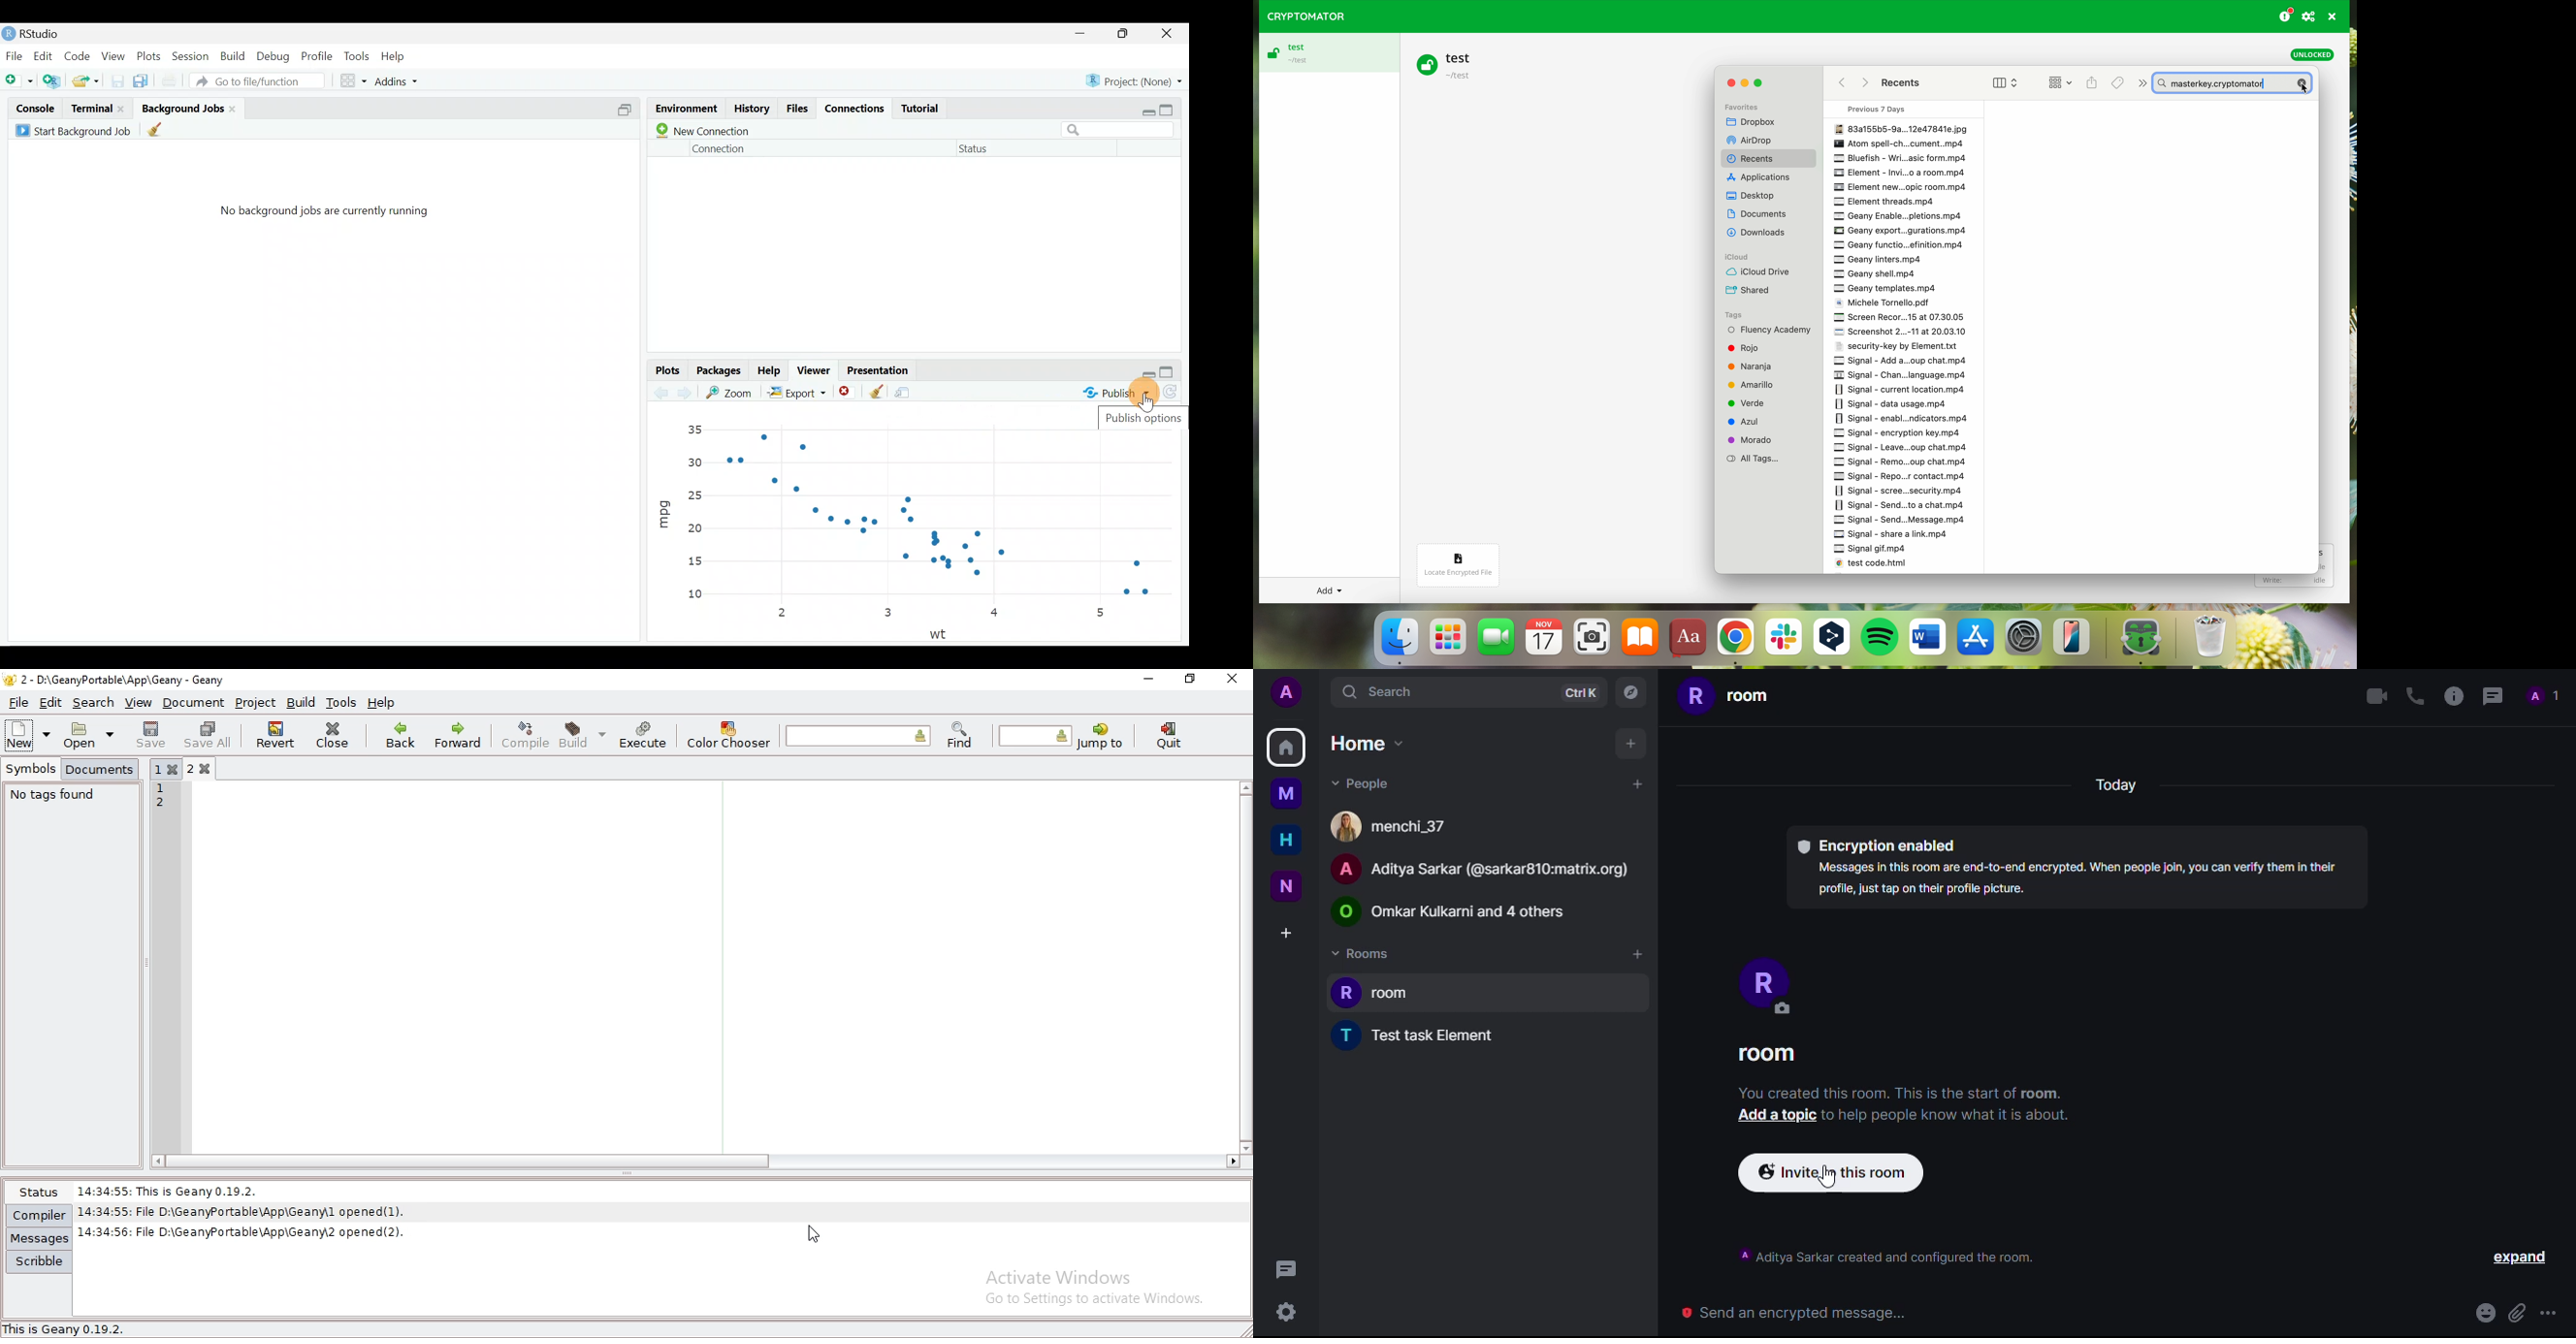 The width and height of the screenshot is (2576, 1344). What do you see at coordinates (53, 79) in the screenshot?
I see `Create a project` at bounding box center [53, 79].